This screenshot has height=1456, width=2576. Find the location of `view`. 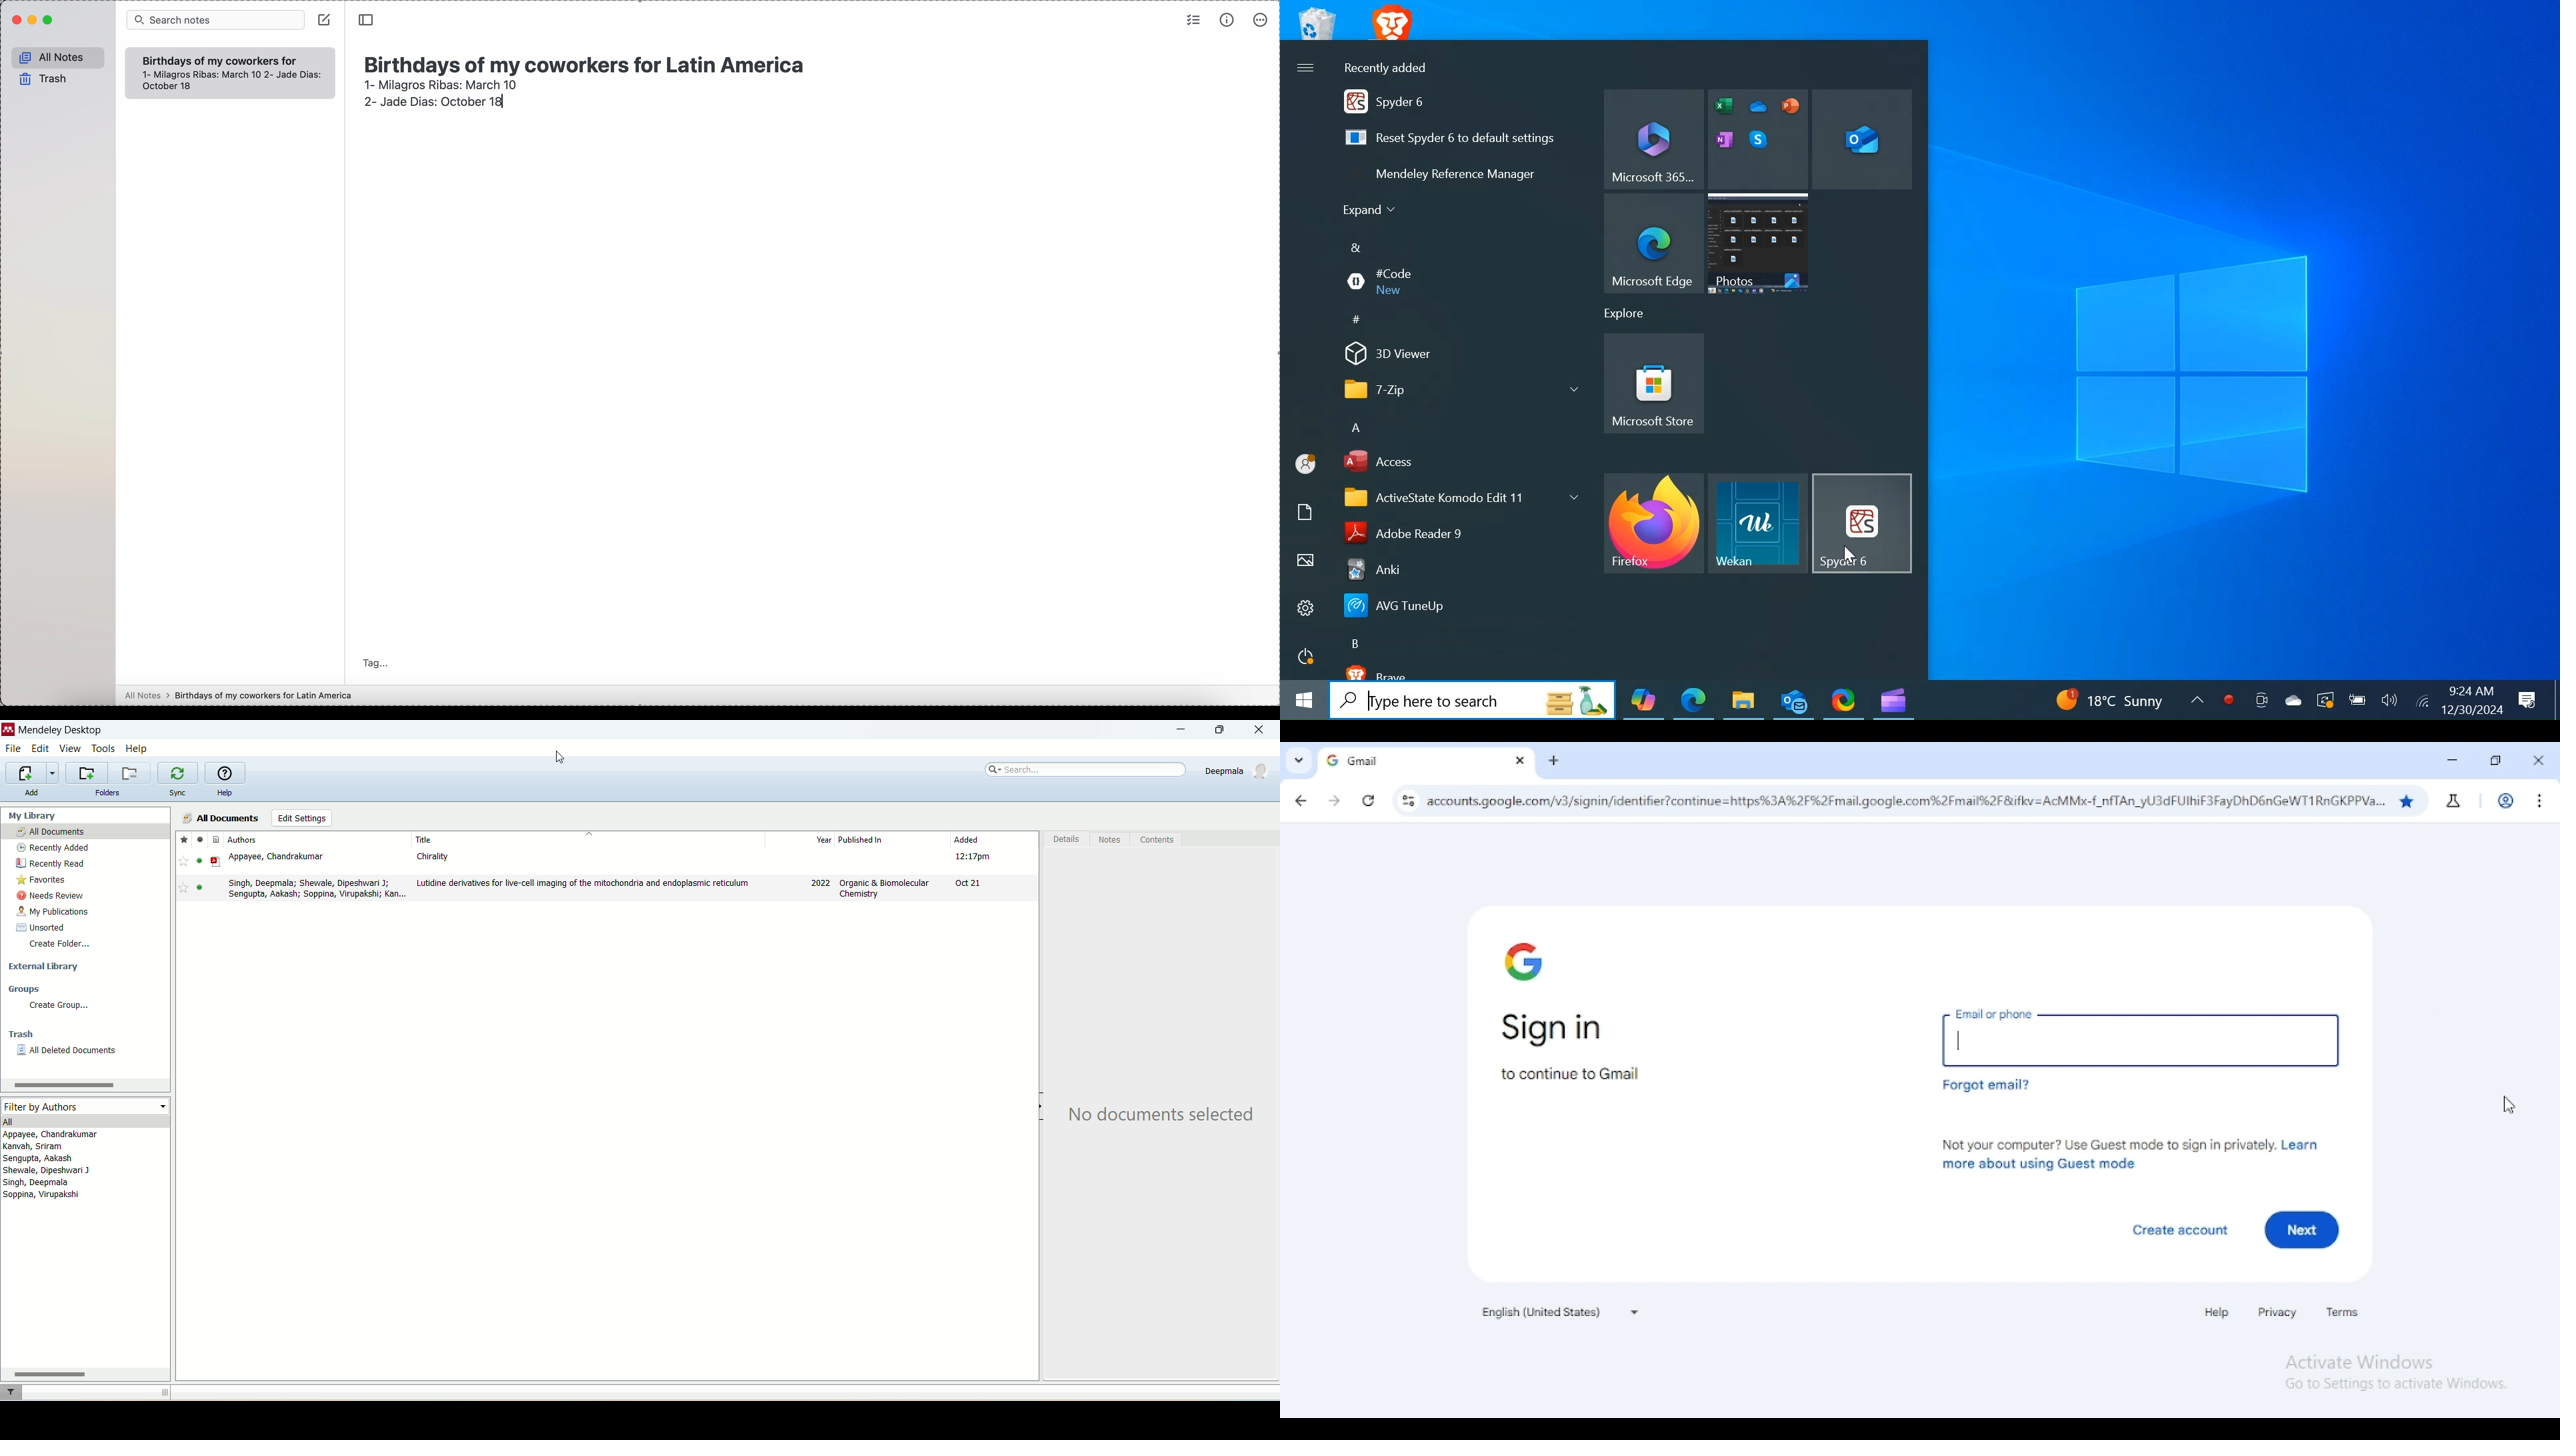

view is located at coordinates (71, 748).